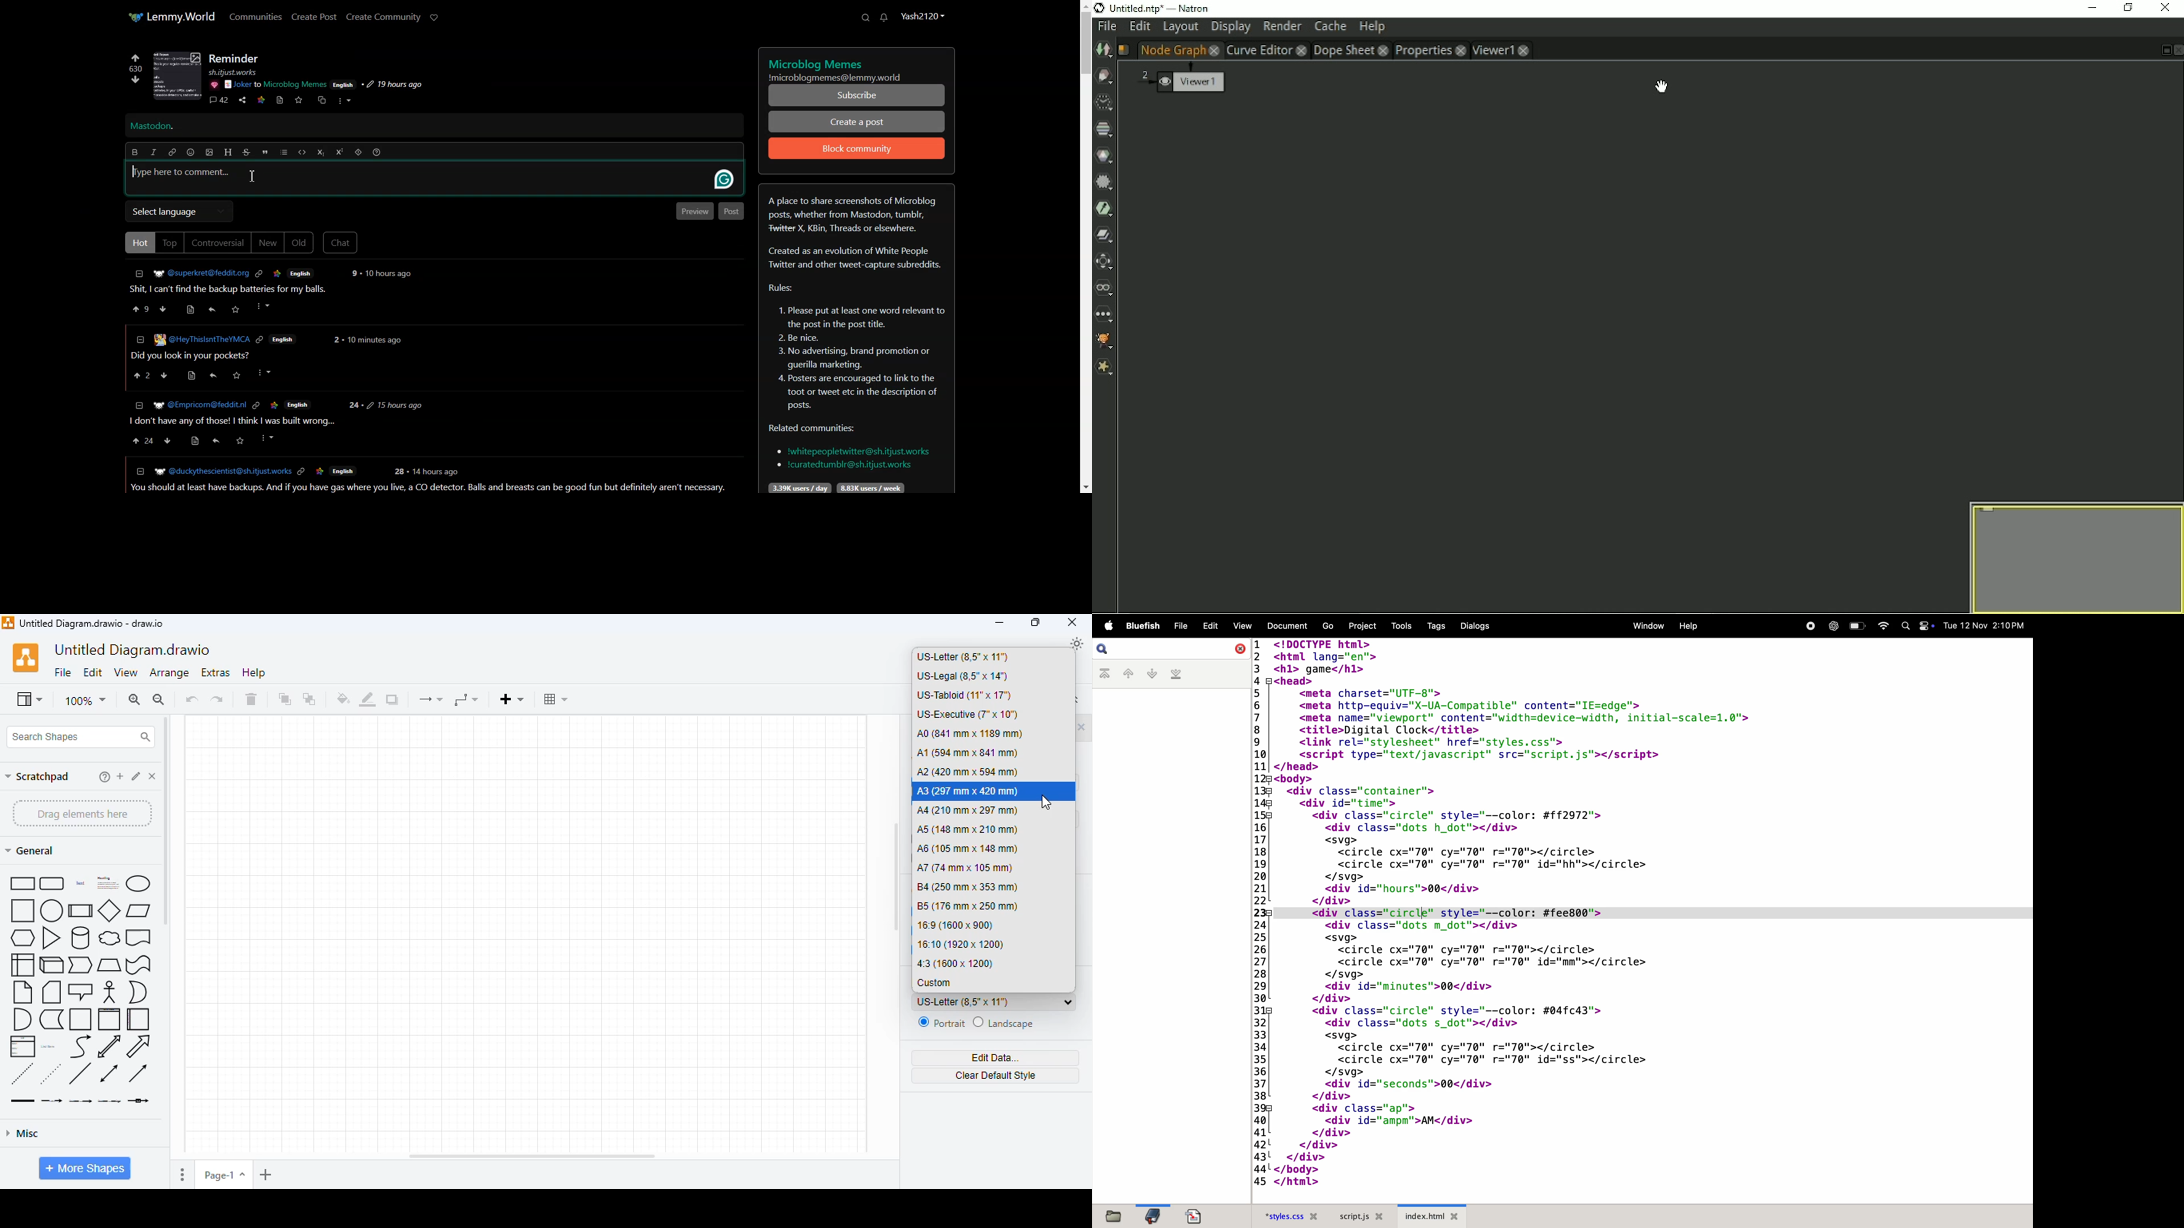  Describe the element at coordinates (110, 966) in the screenshot. I see `trapezoid` at that location.